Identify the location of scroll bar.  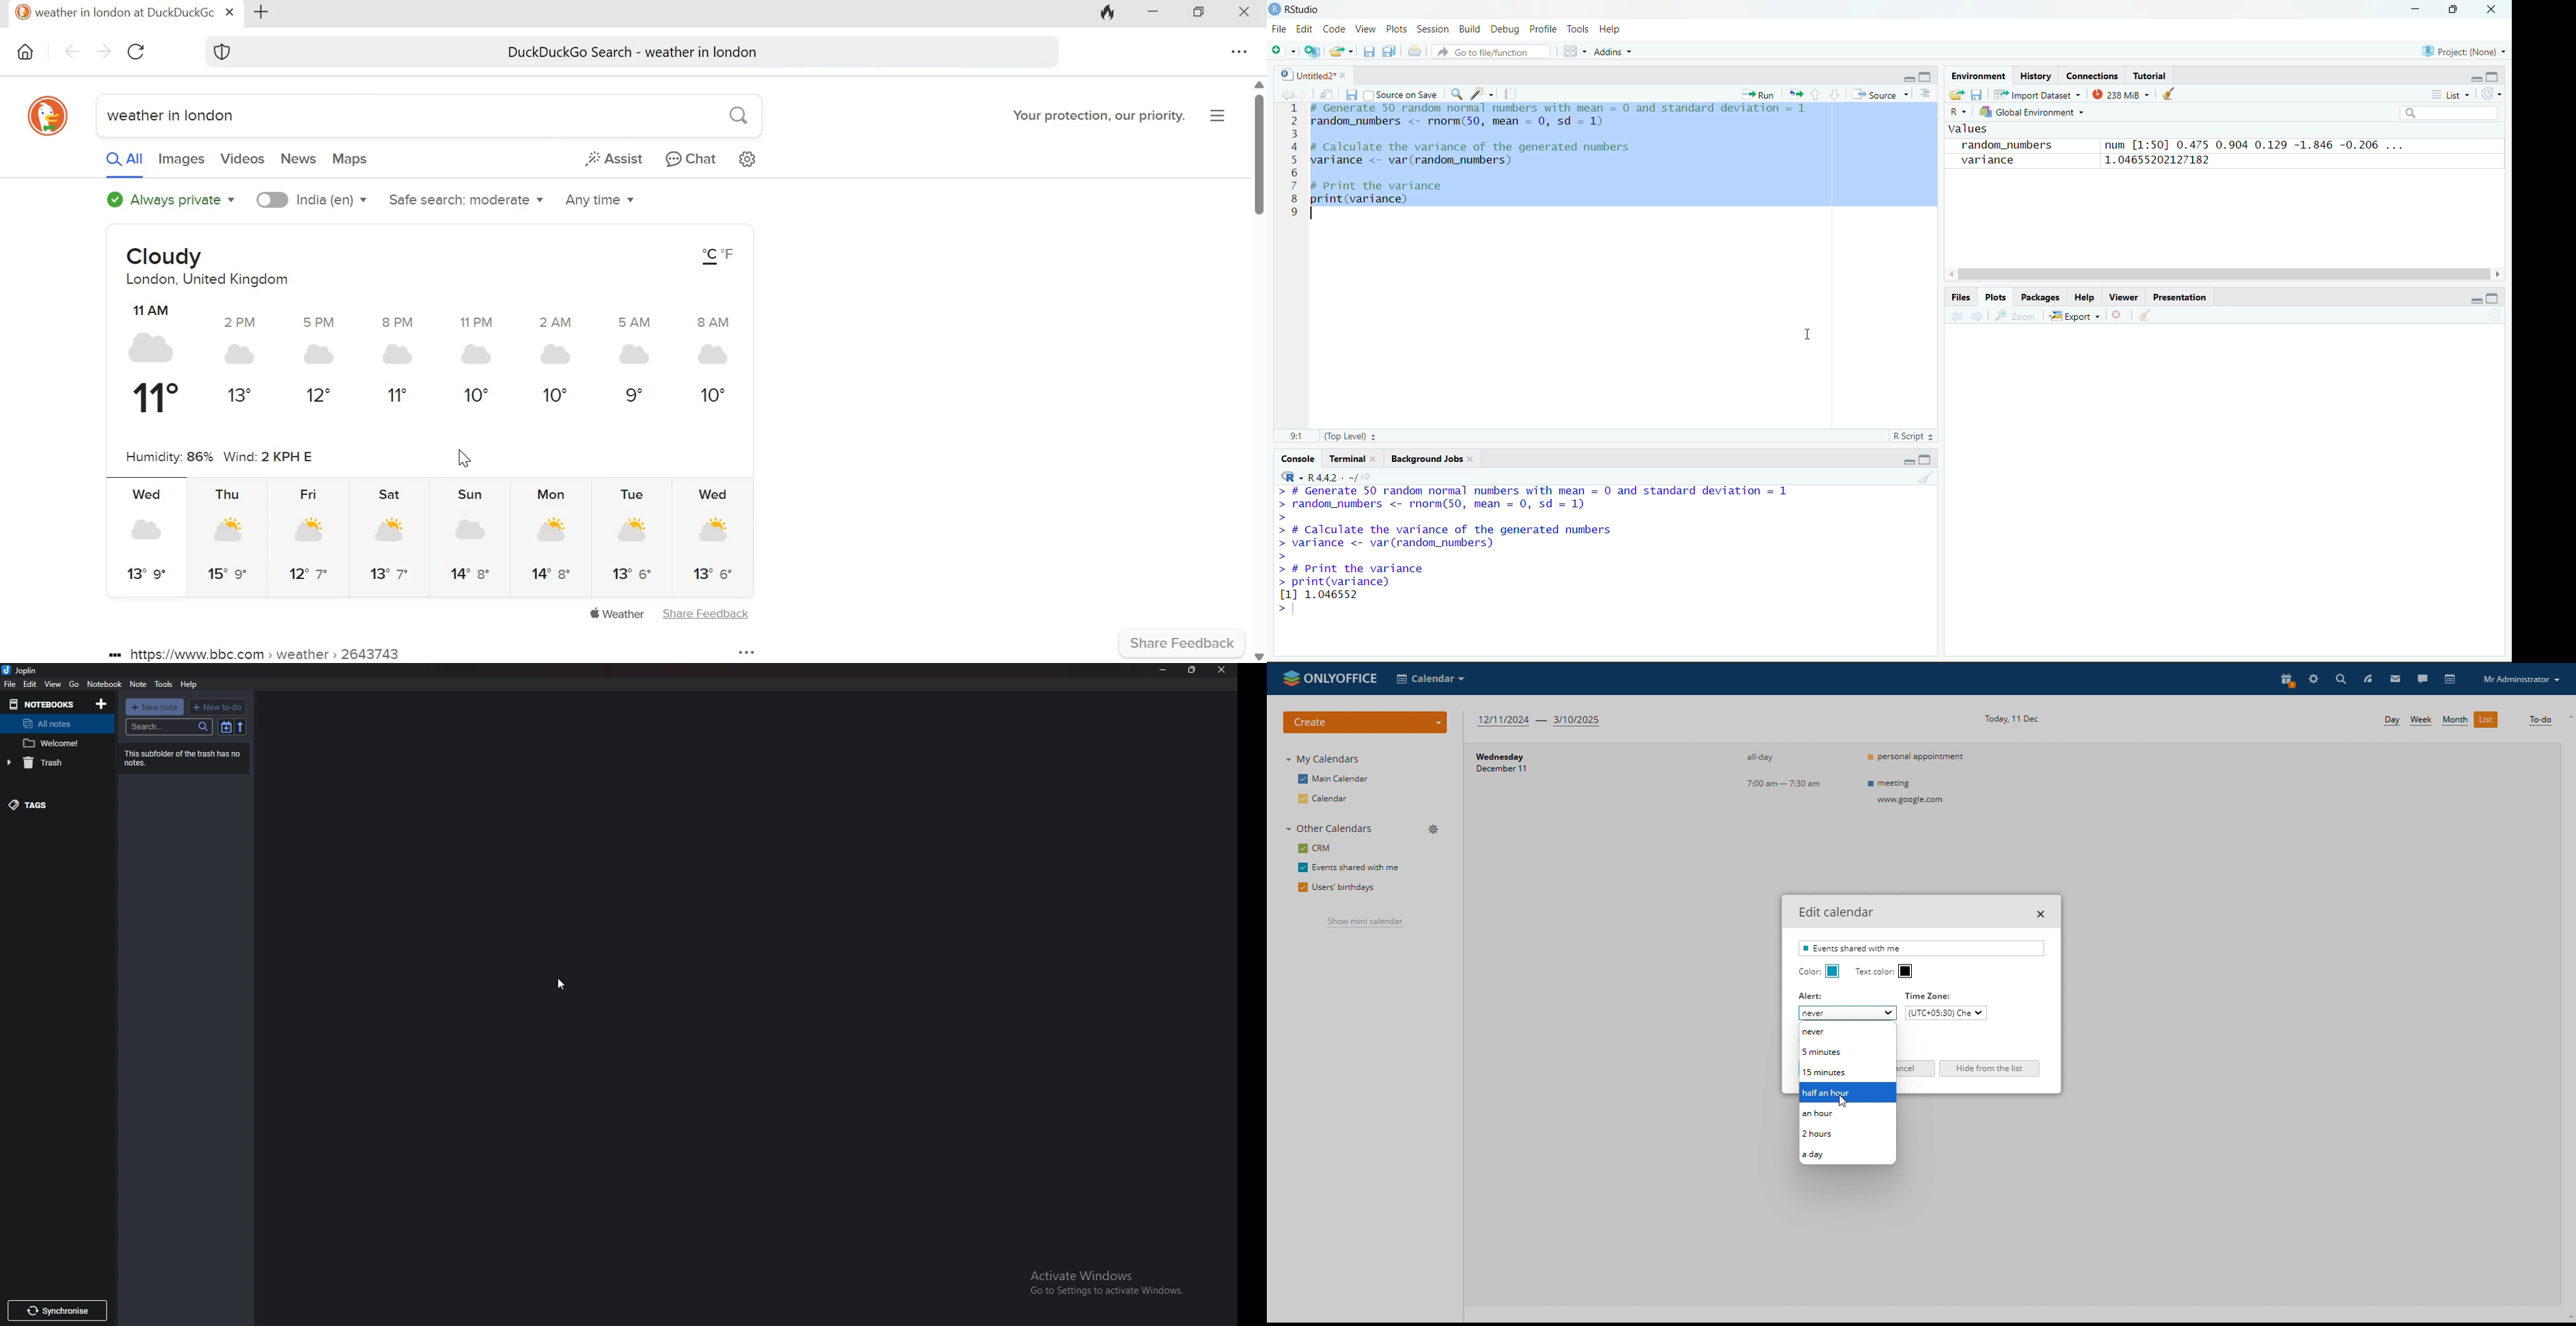
(2223, 274).